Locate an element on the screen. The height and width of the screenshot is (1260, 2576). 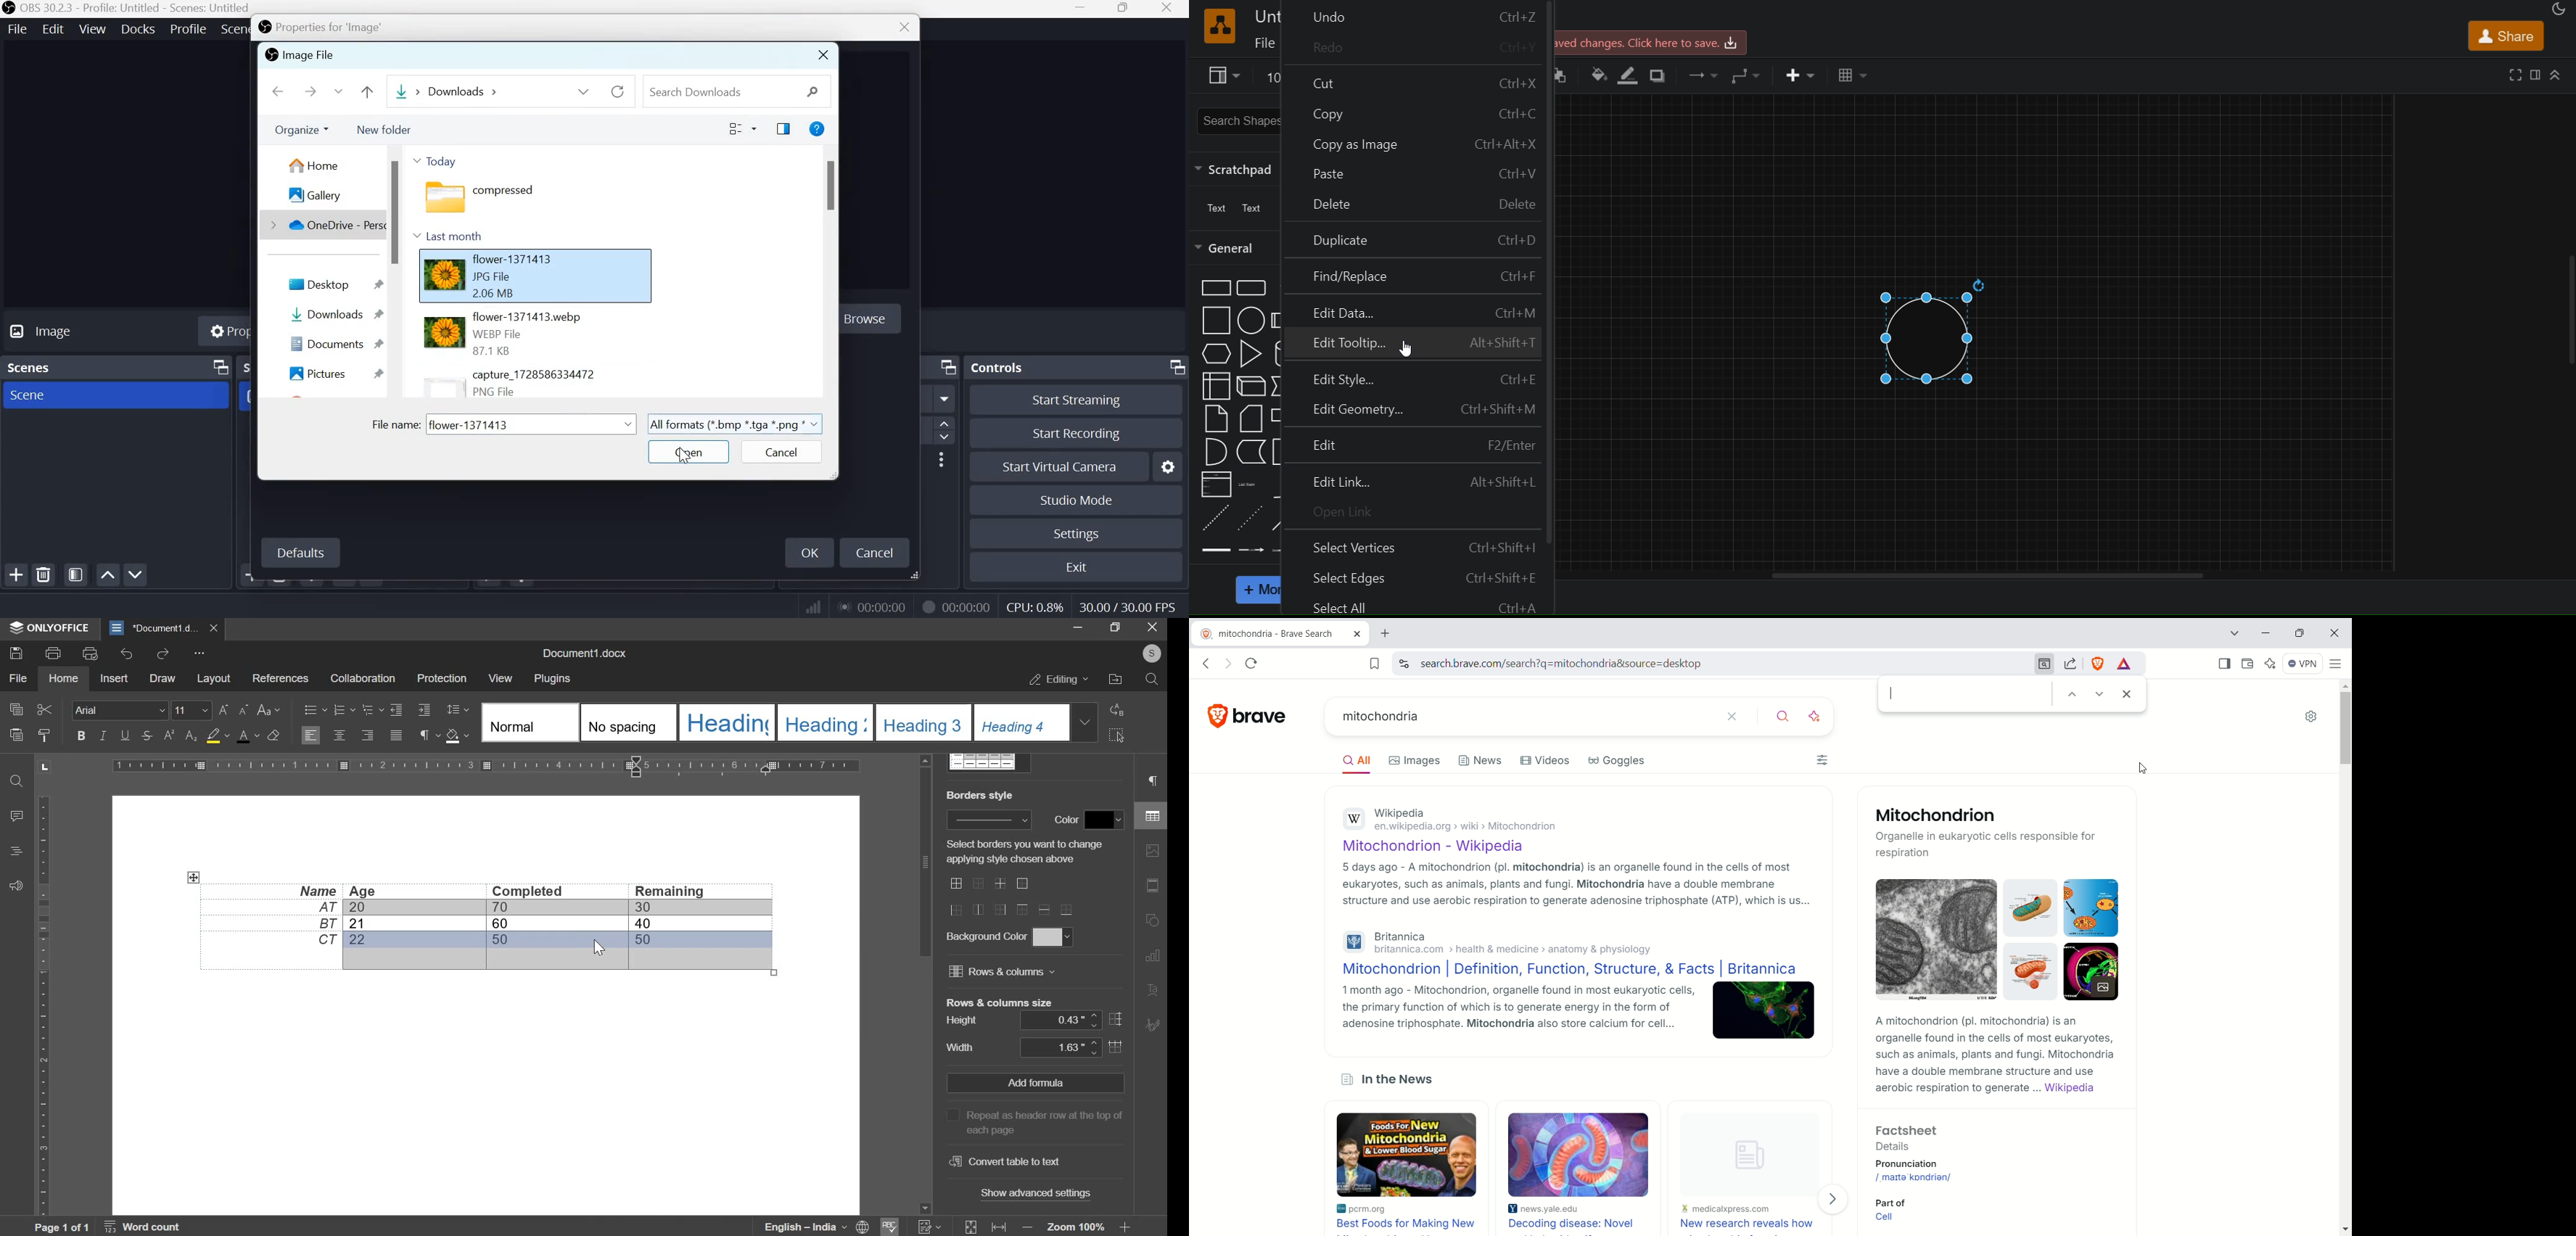
right side menu is located at coordinates (1150, 900).